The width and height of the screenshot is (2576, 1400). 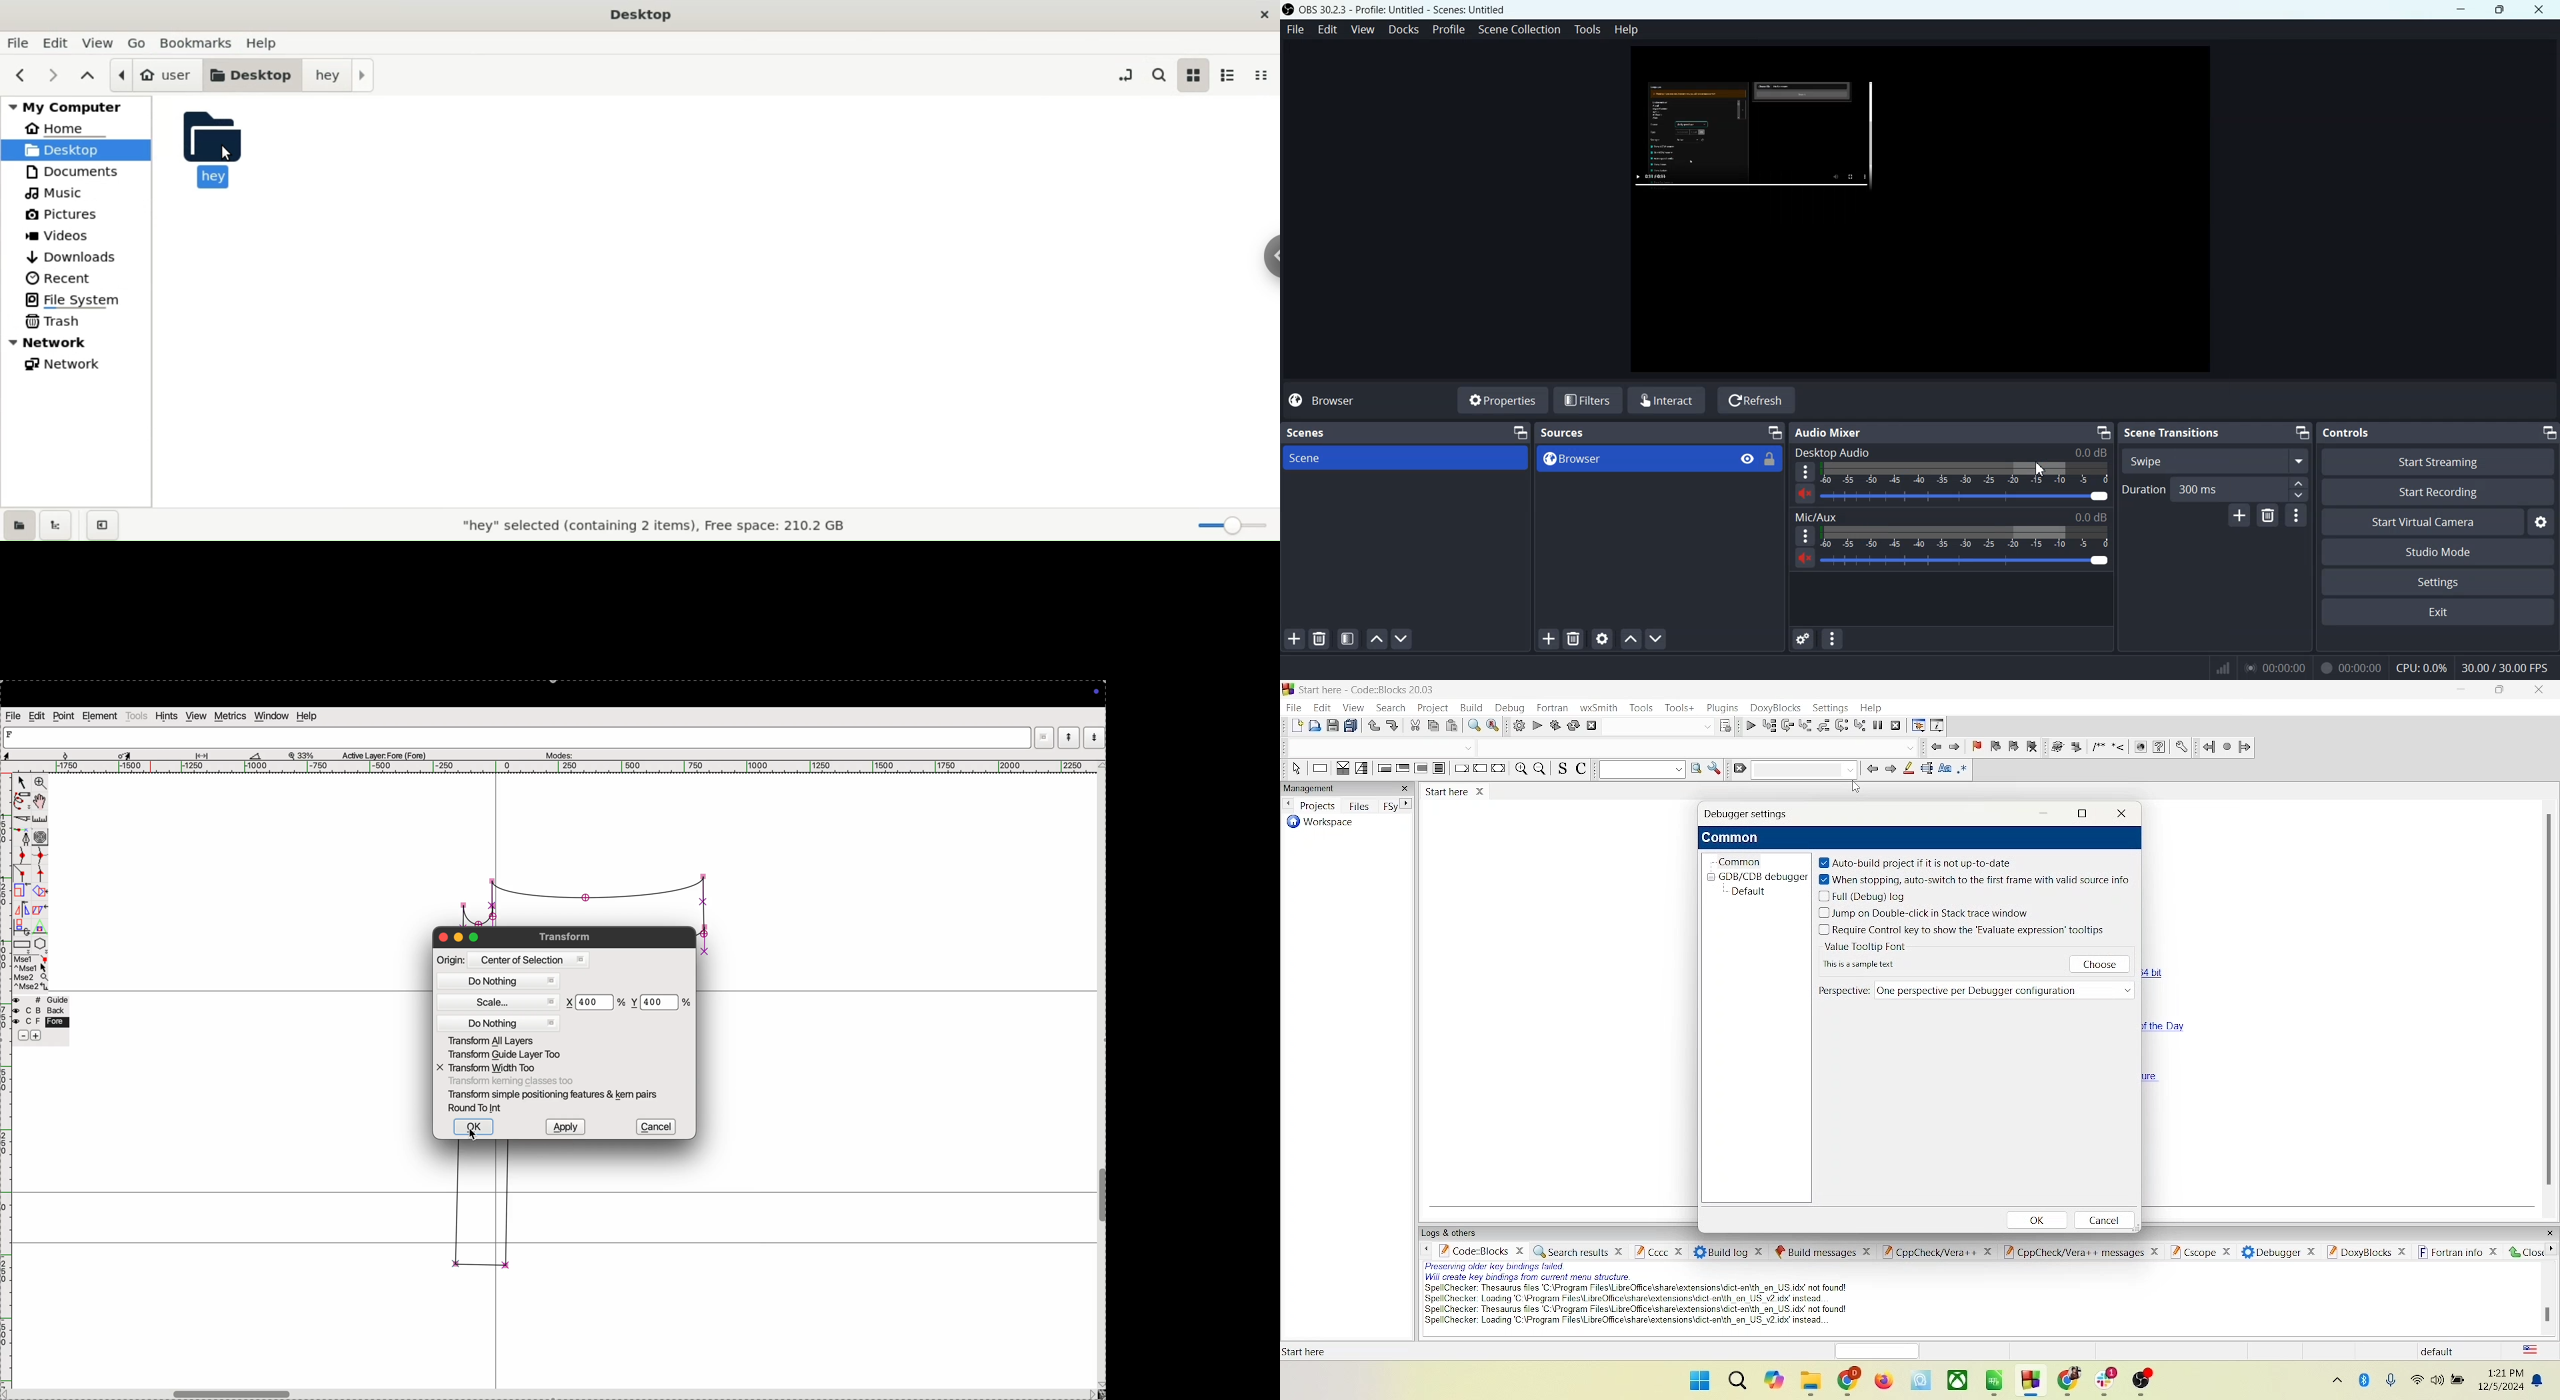 What do you see at coordinates (1805, 494) in the screenshot?
I see `Unmute / Mute` at bounding box center [1805, 494].